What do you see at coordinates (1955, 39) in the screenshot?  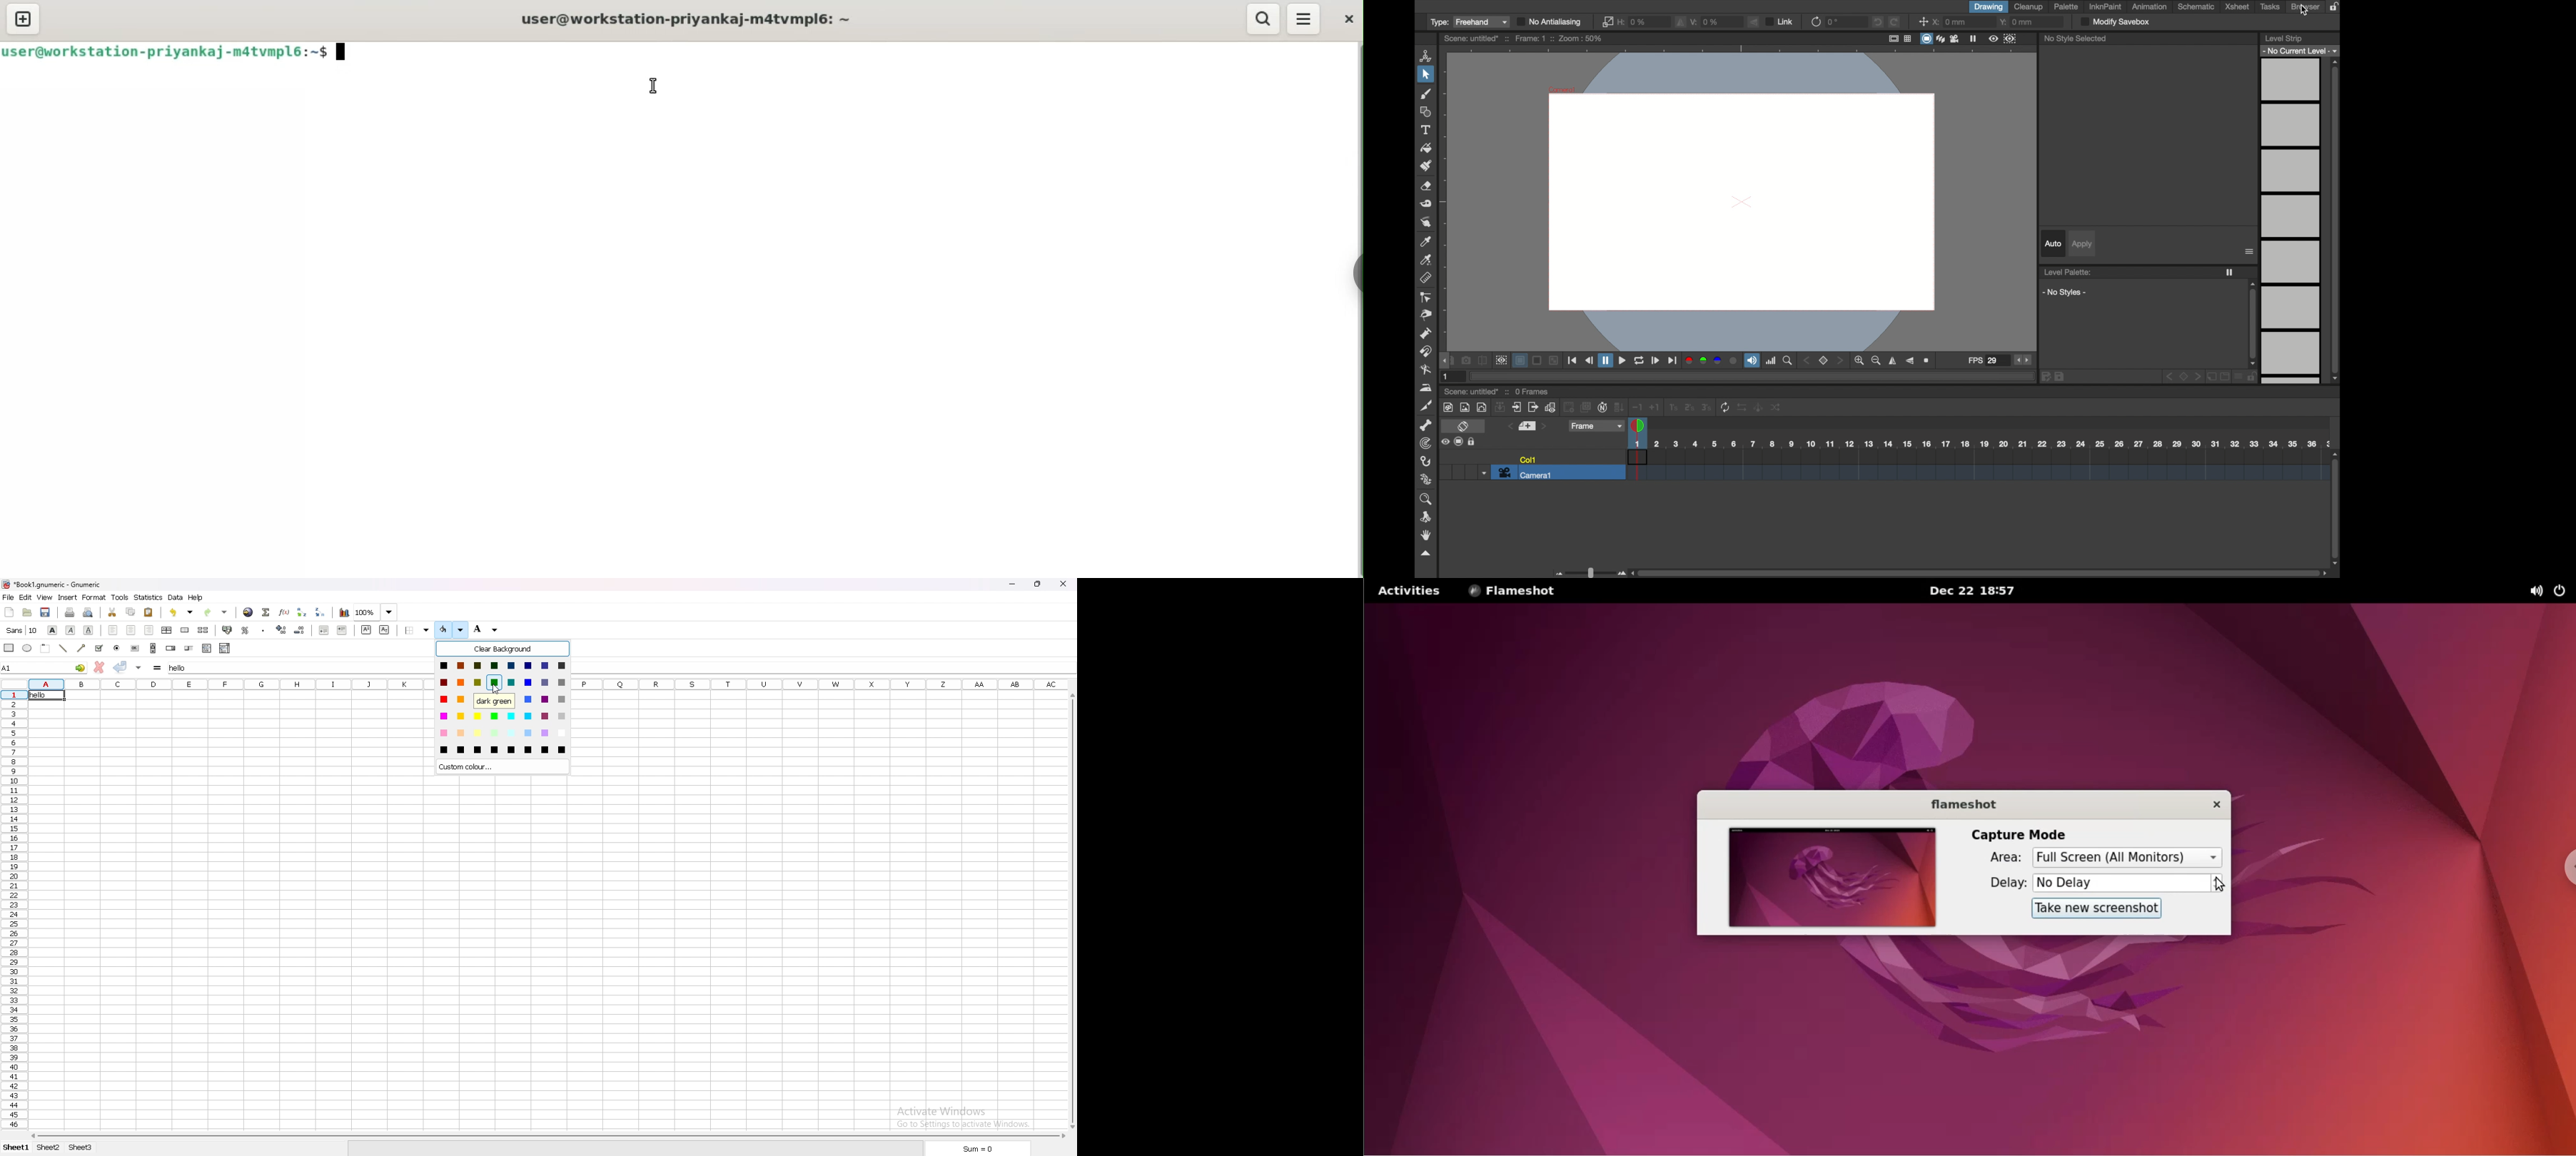 I see `film` at bounding box center [1955, 39].